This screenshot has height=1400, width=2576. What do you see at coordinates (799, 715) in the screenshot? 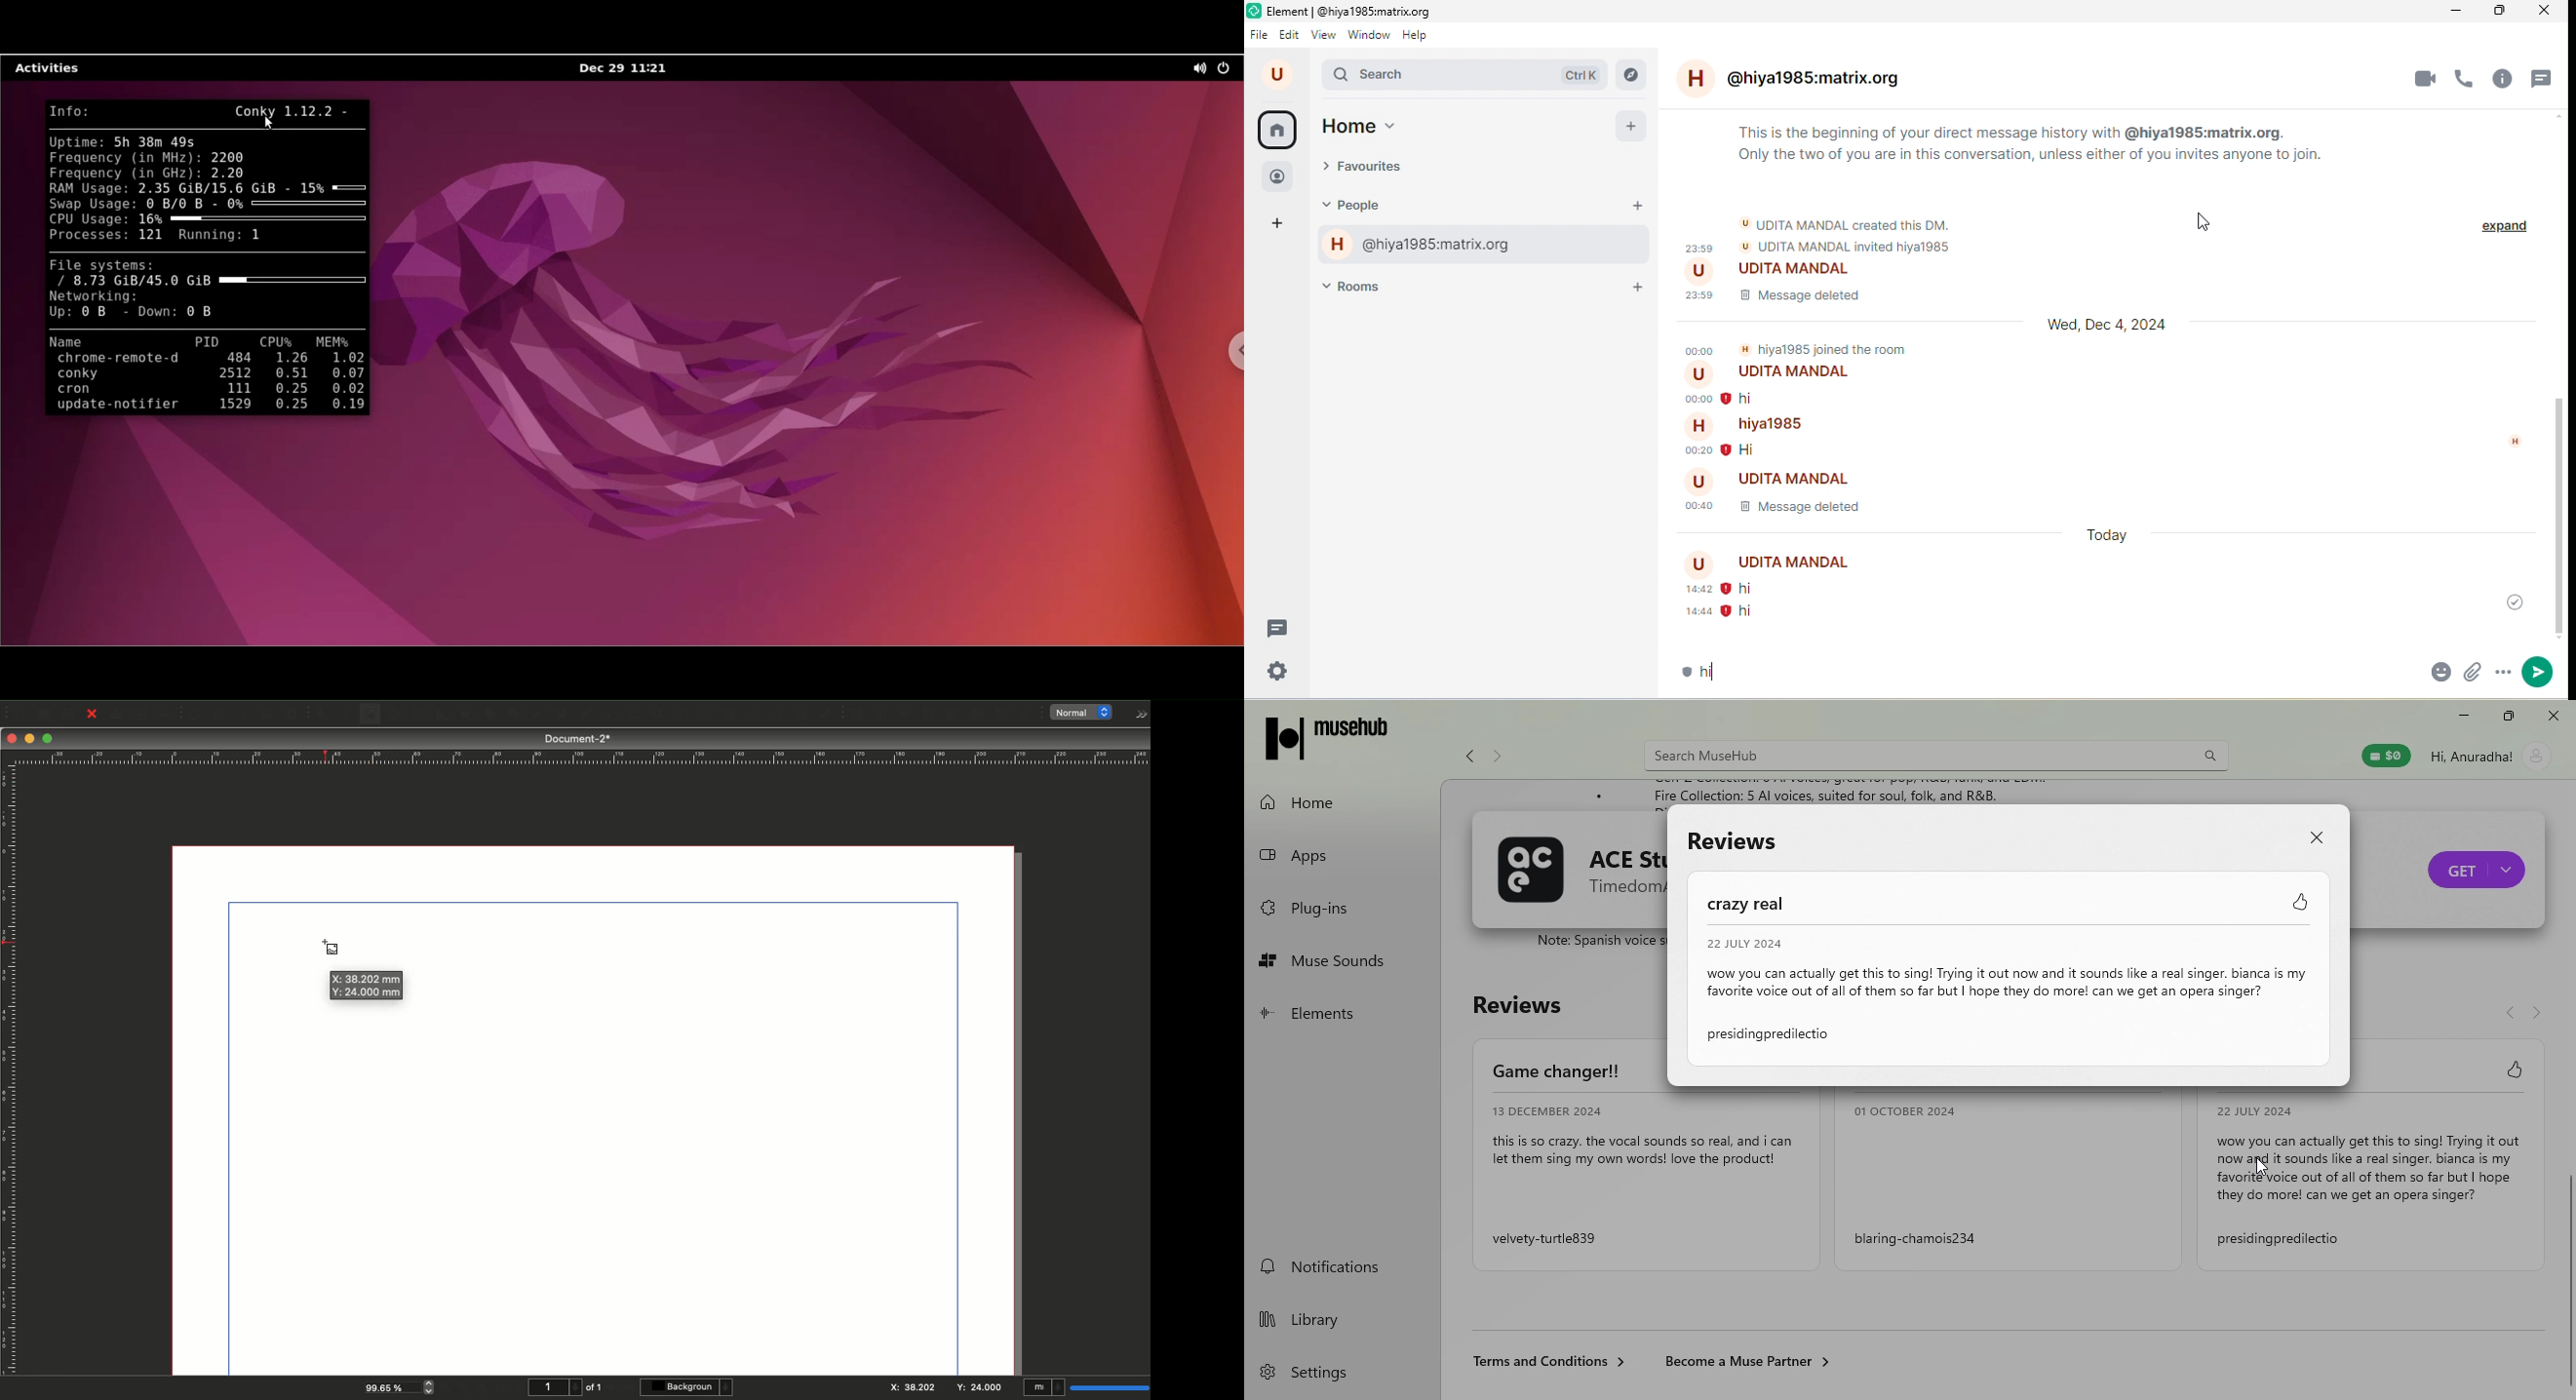
I see `Copy item properties` at bounding box center [799, 715].